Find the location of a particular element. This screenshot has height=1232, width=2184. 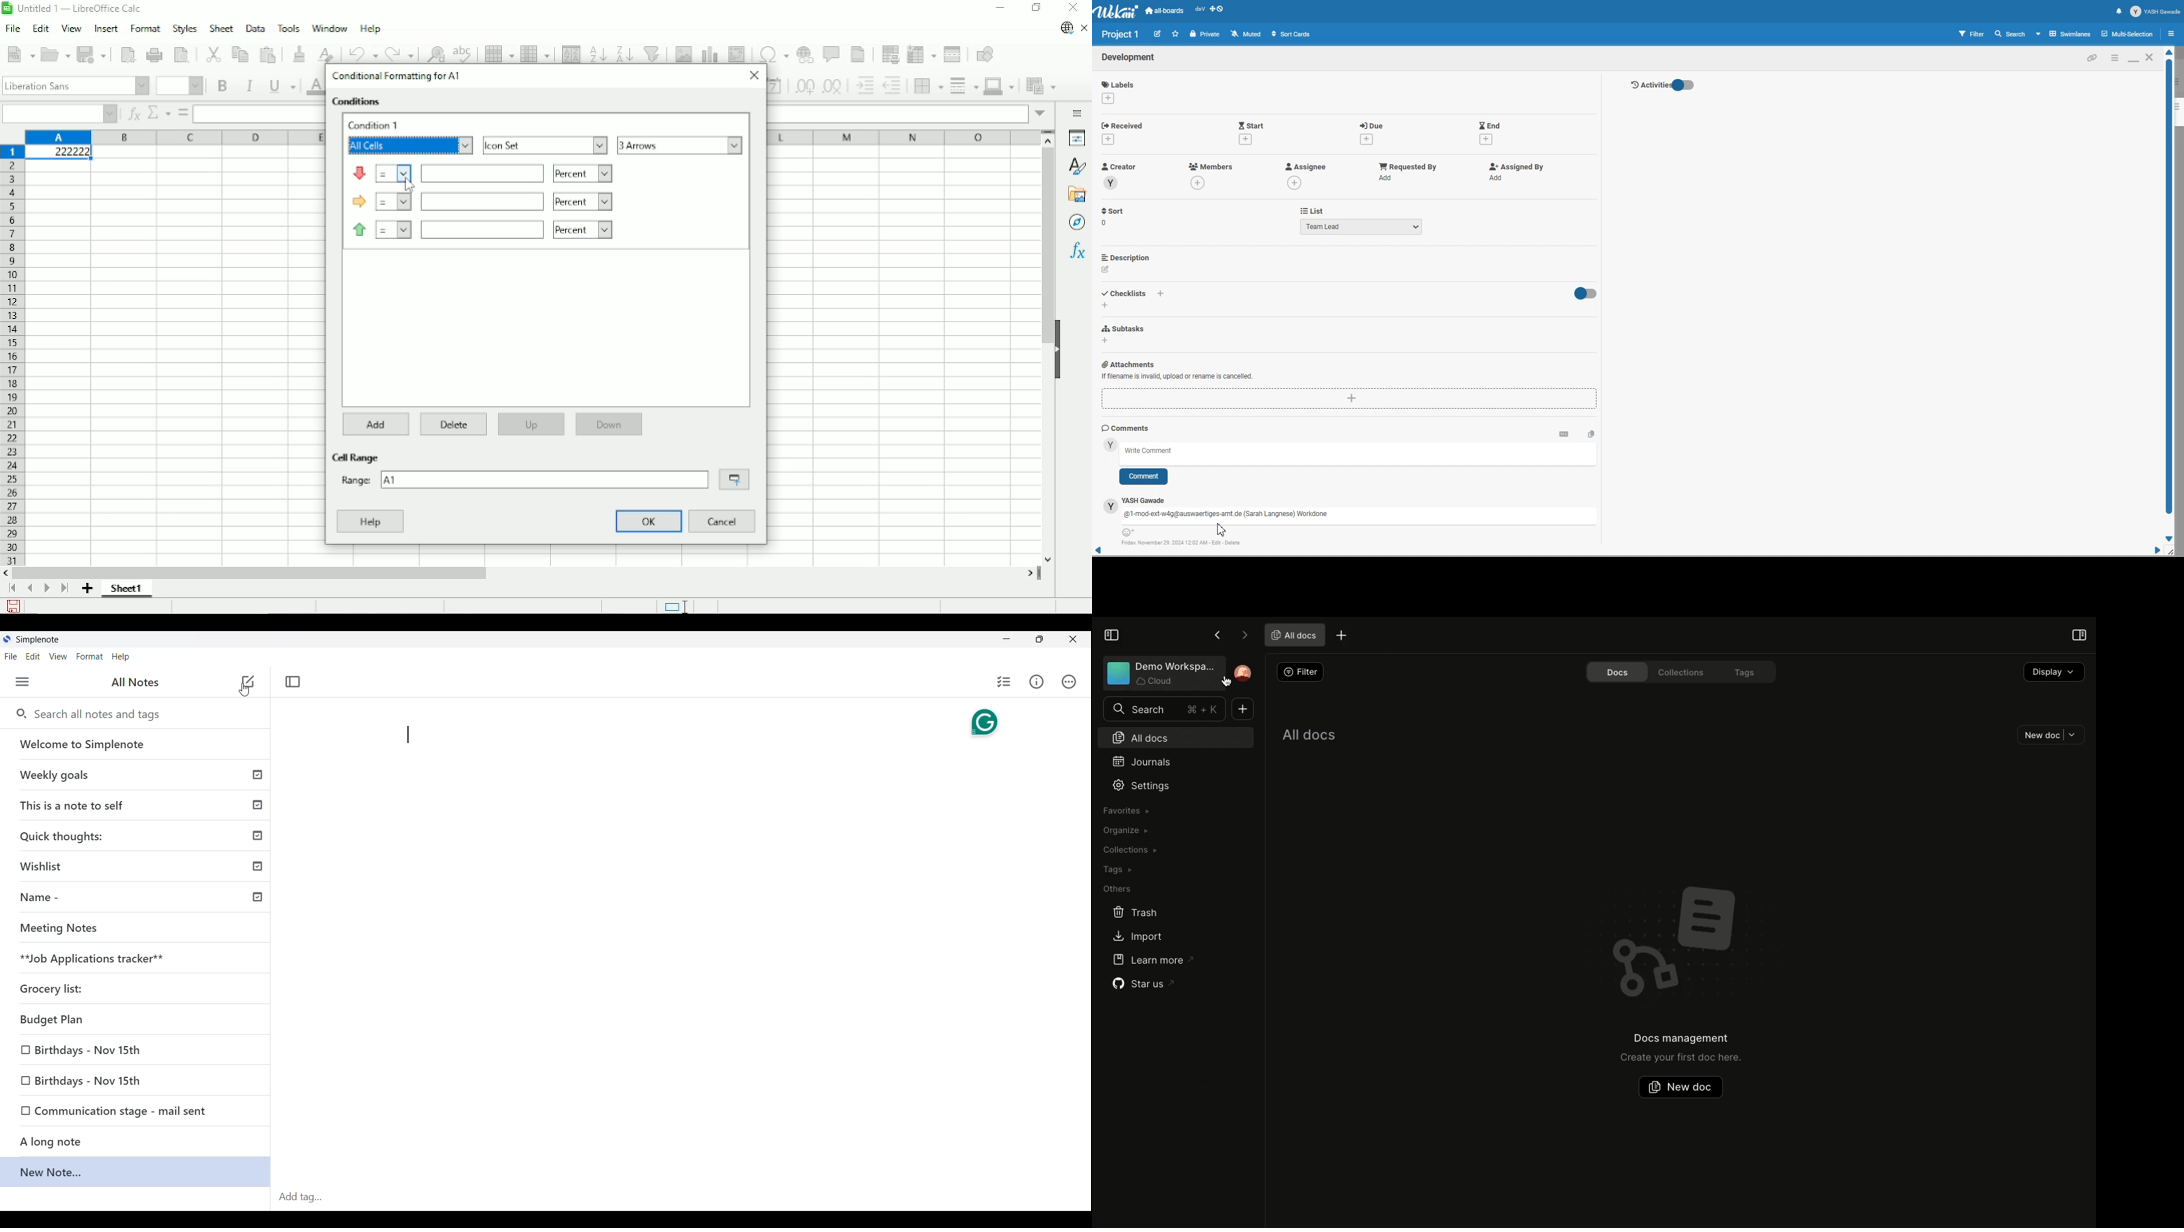

percent is located at coordinates (582, 229).